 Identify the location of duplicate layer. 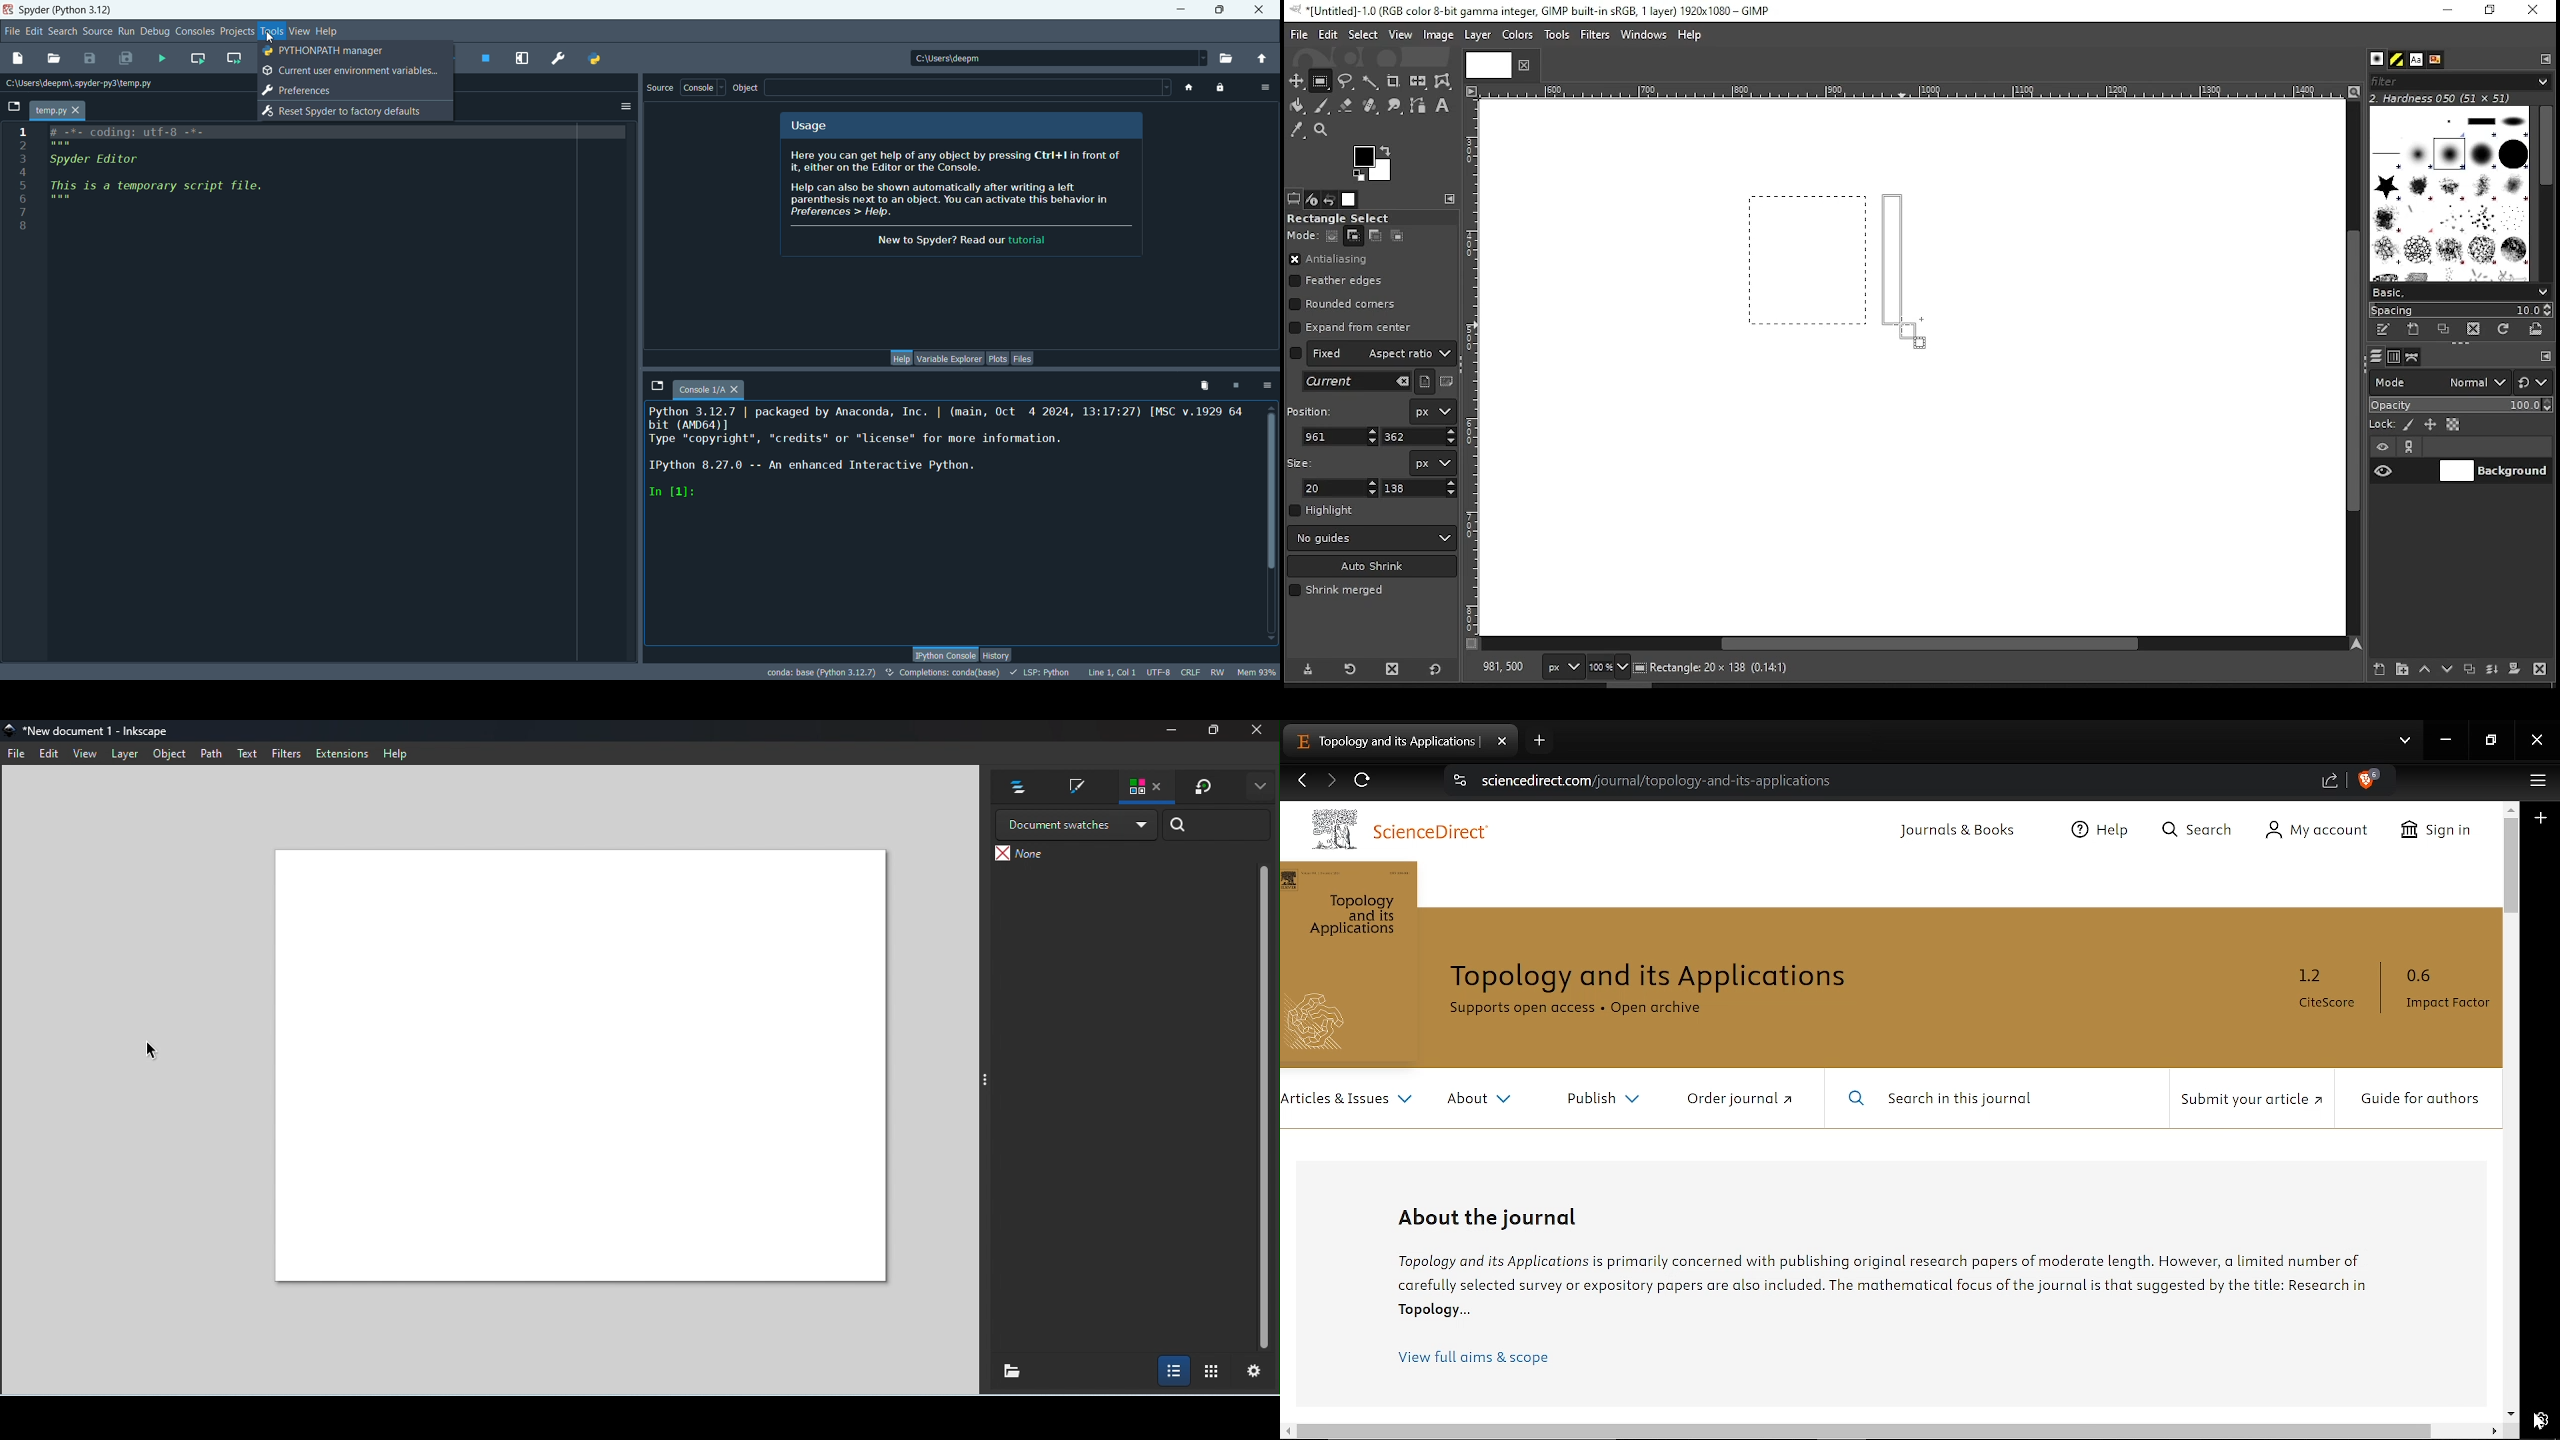
(2472, 671).